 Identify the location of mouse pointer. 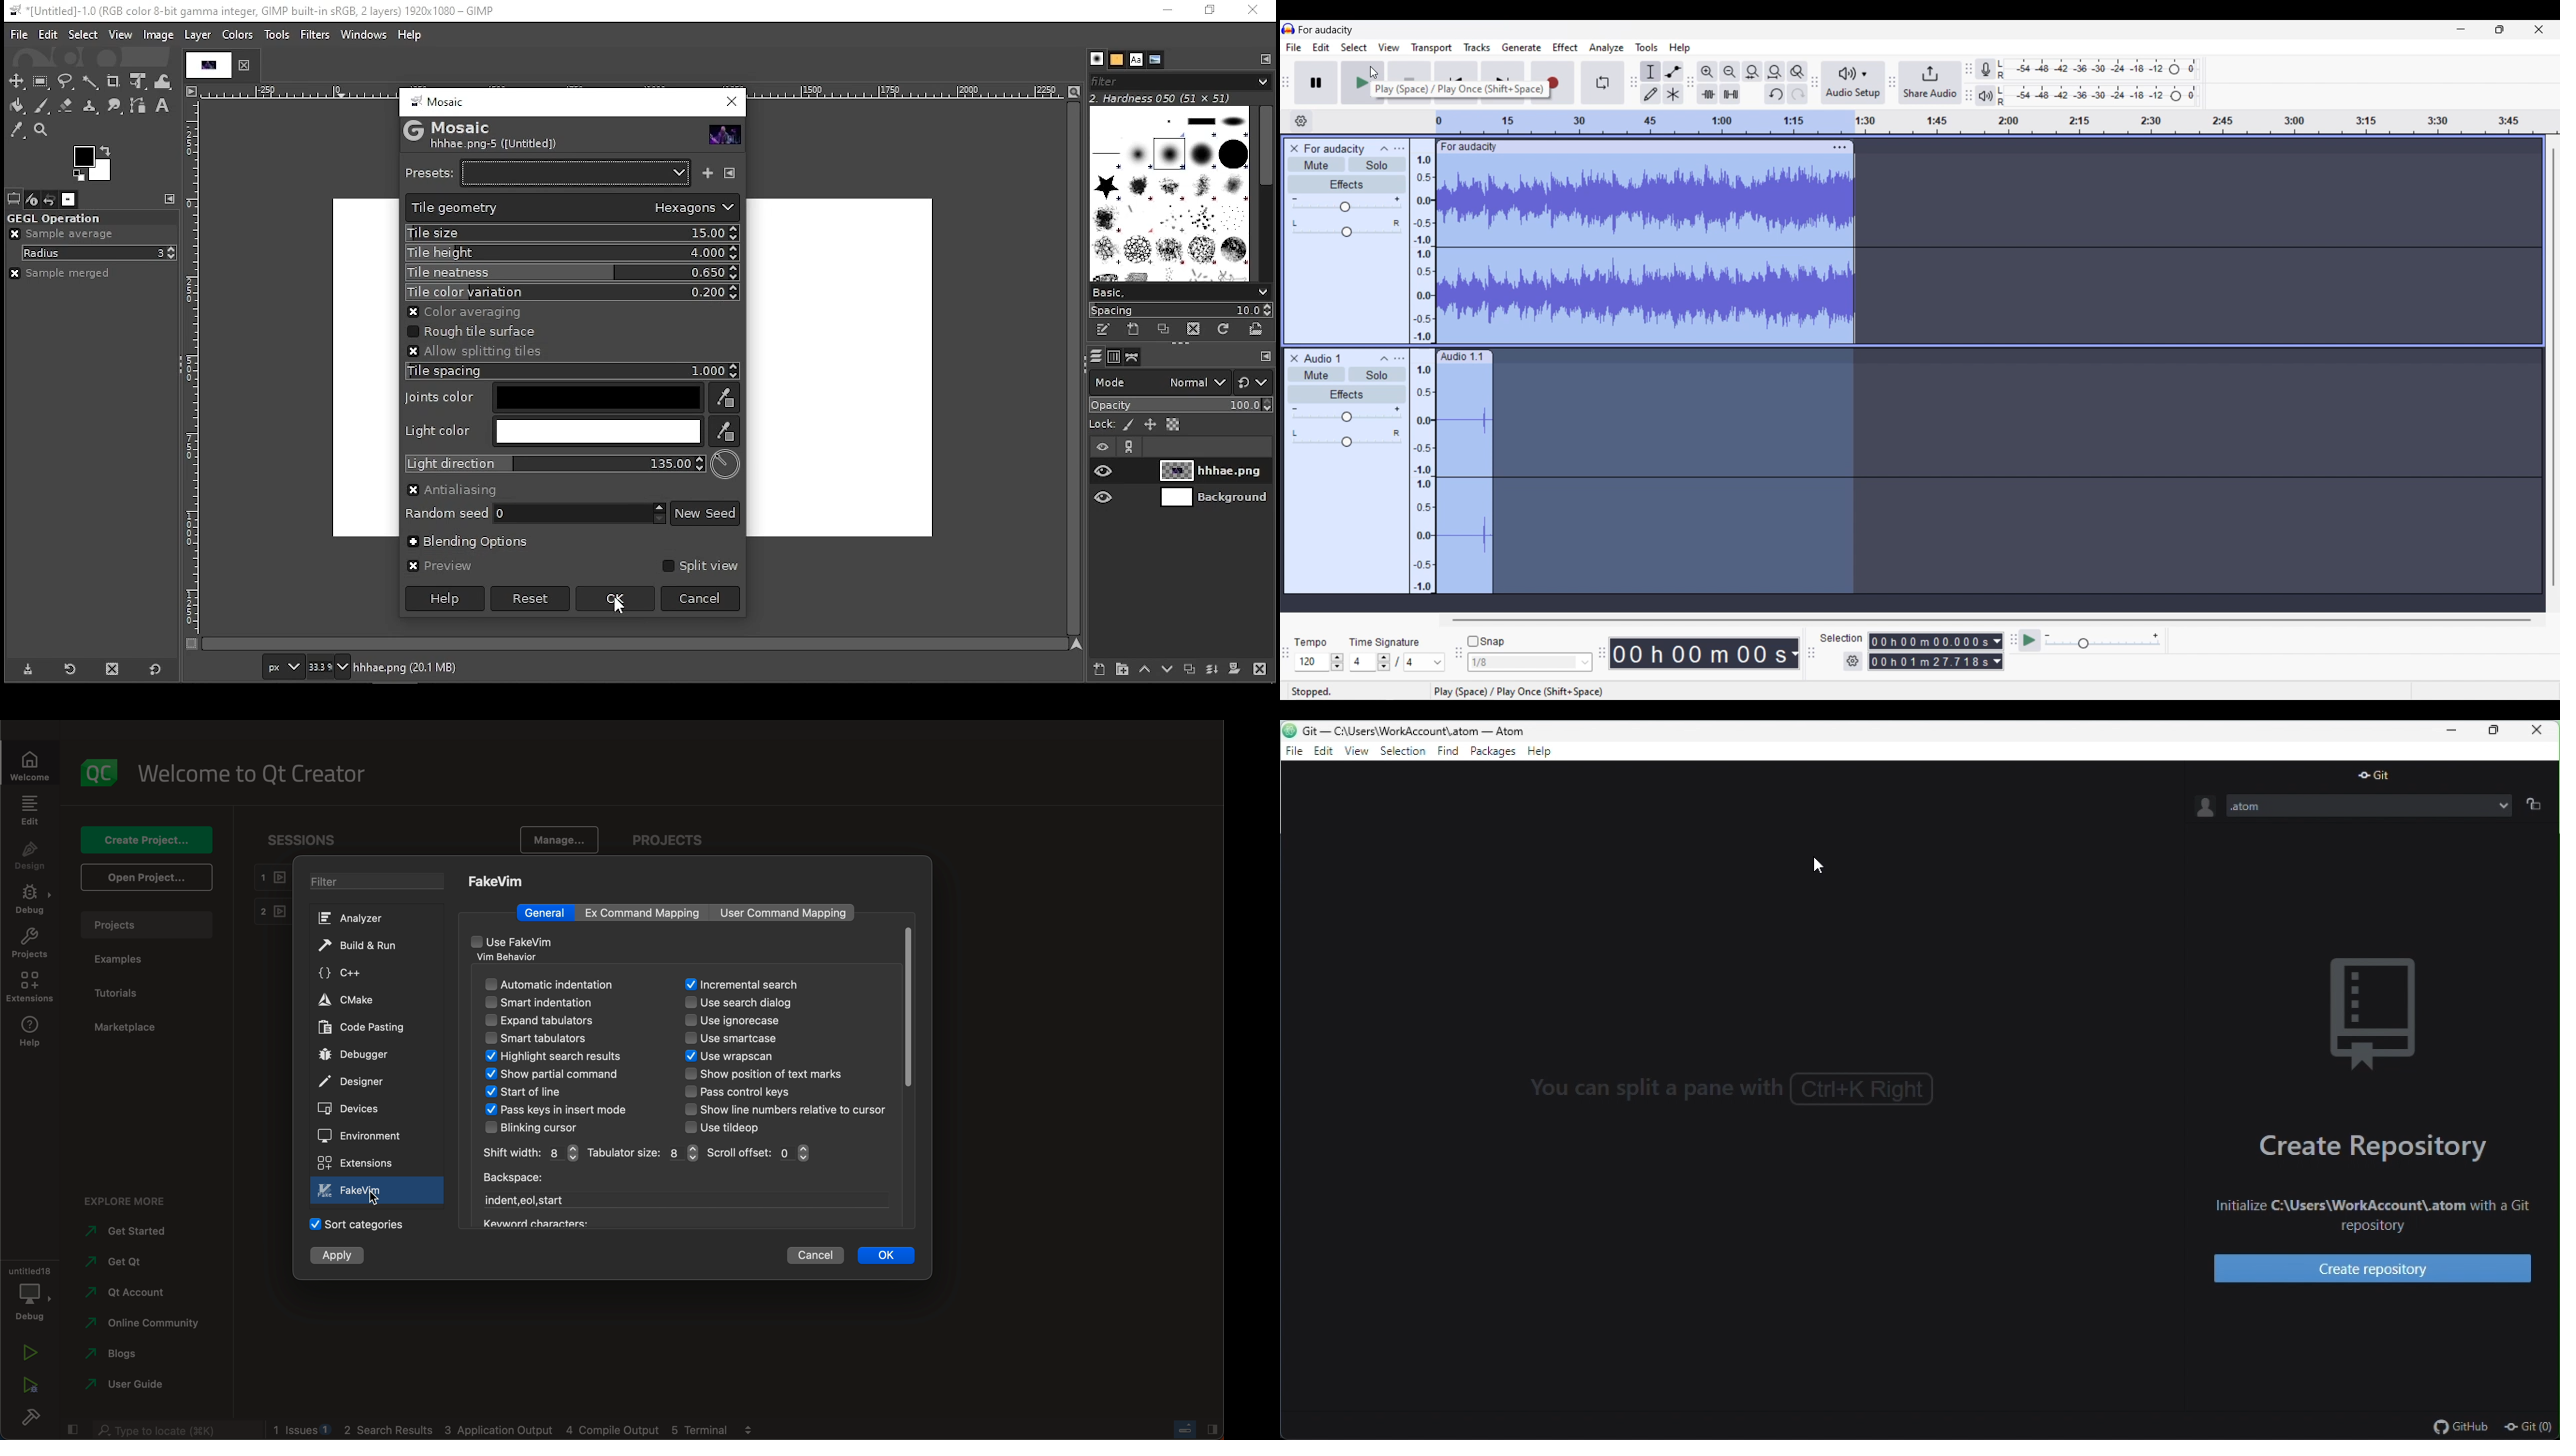
(619, 606).